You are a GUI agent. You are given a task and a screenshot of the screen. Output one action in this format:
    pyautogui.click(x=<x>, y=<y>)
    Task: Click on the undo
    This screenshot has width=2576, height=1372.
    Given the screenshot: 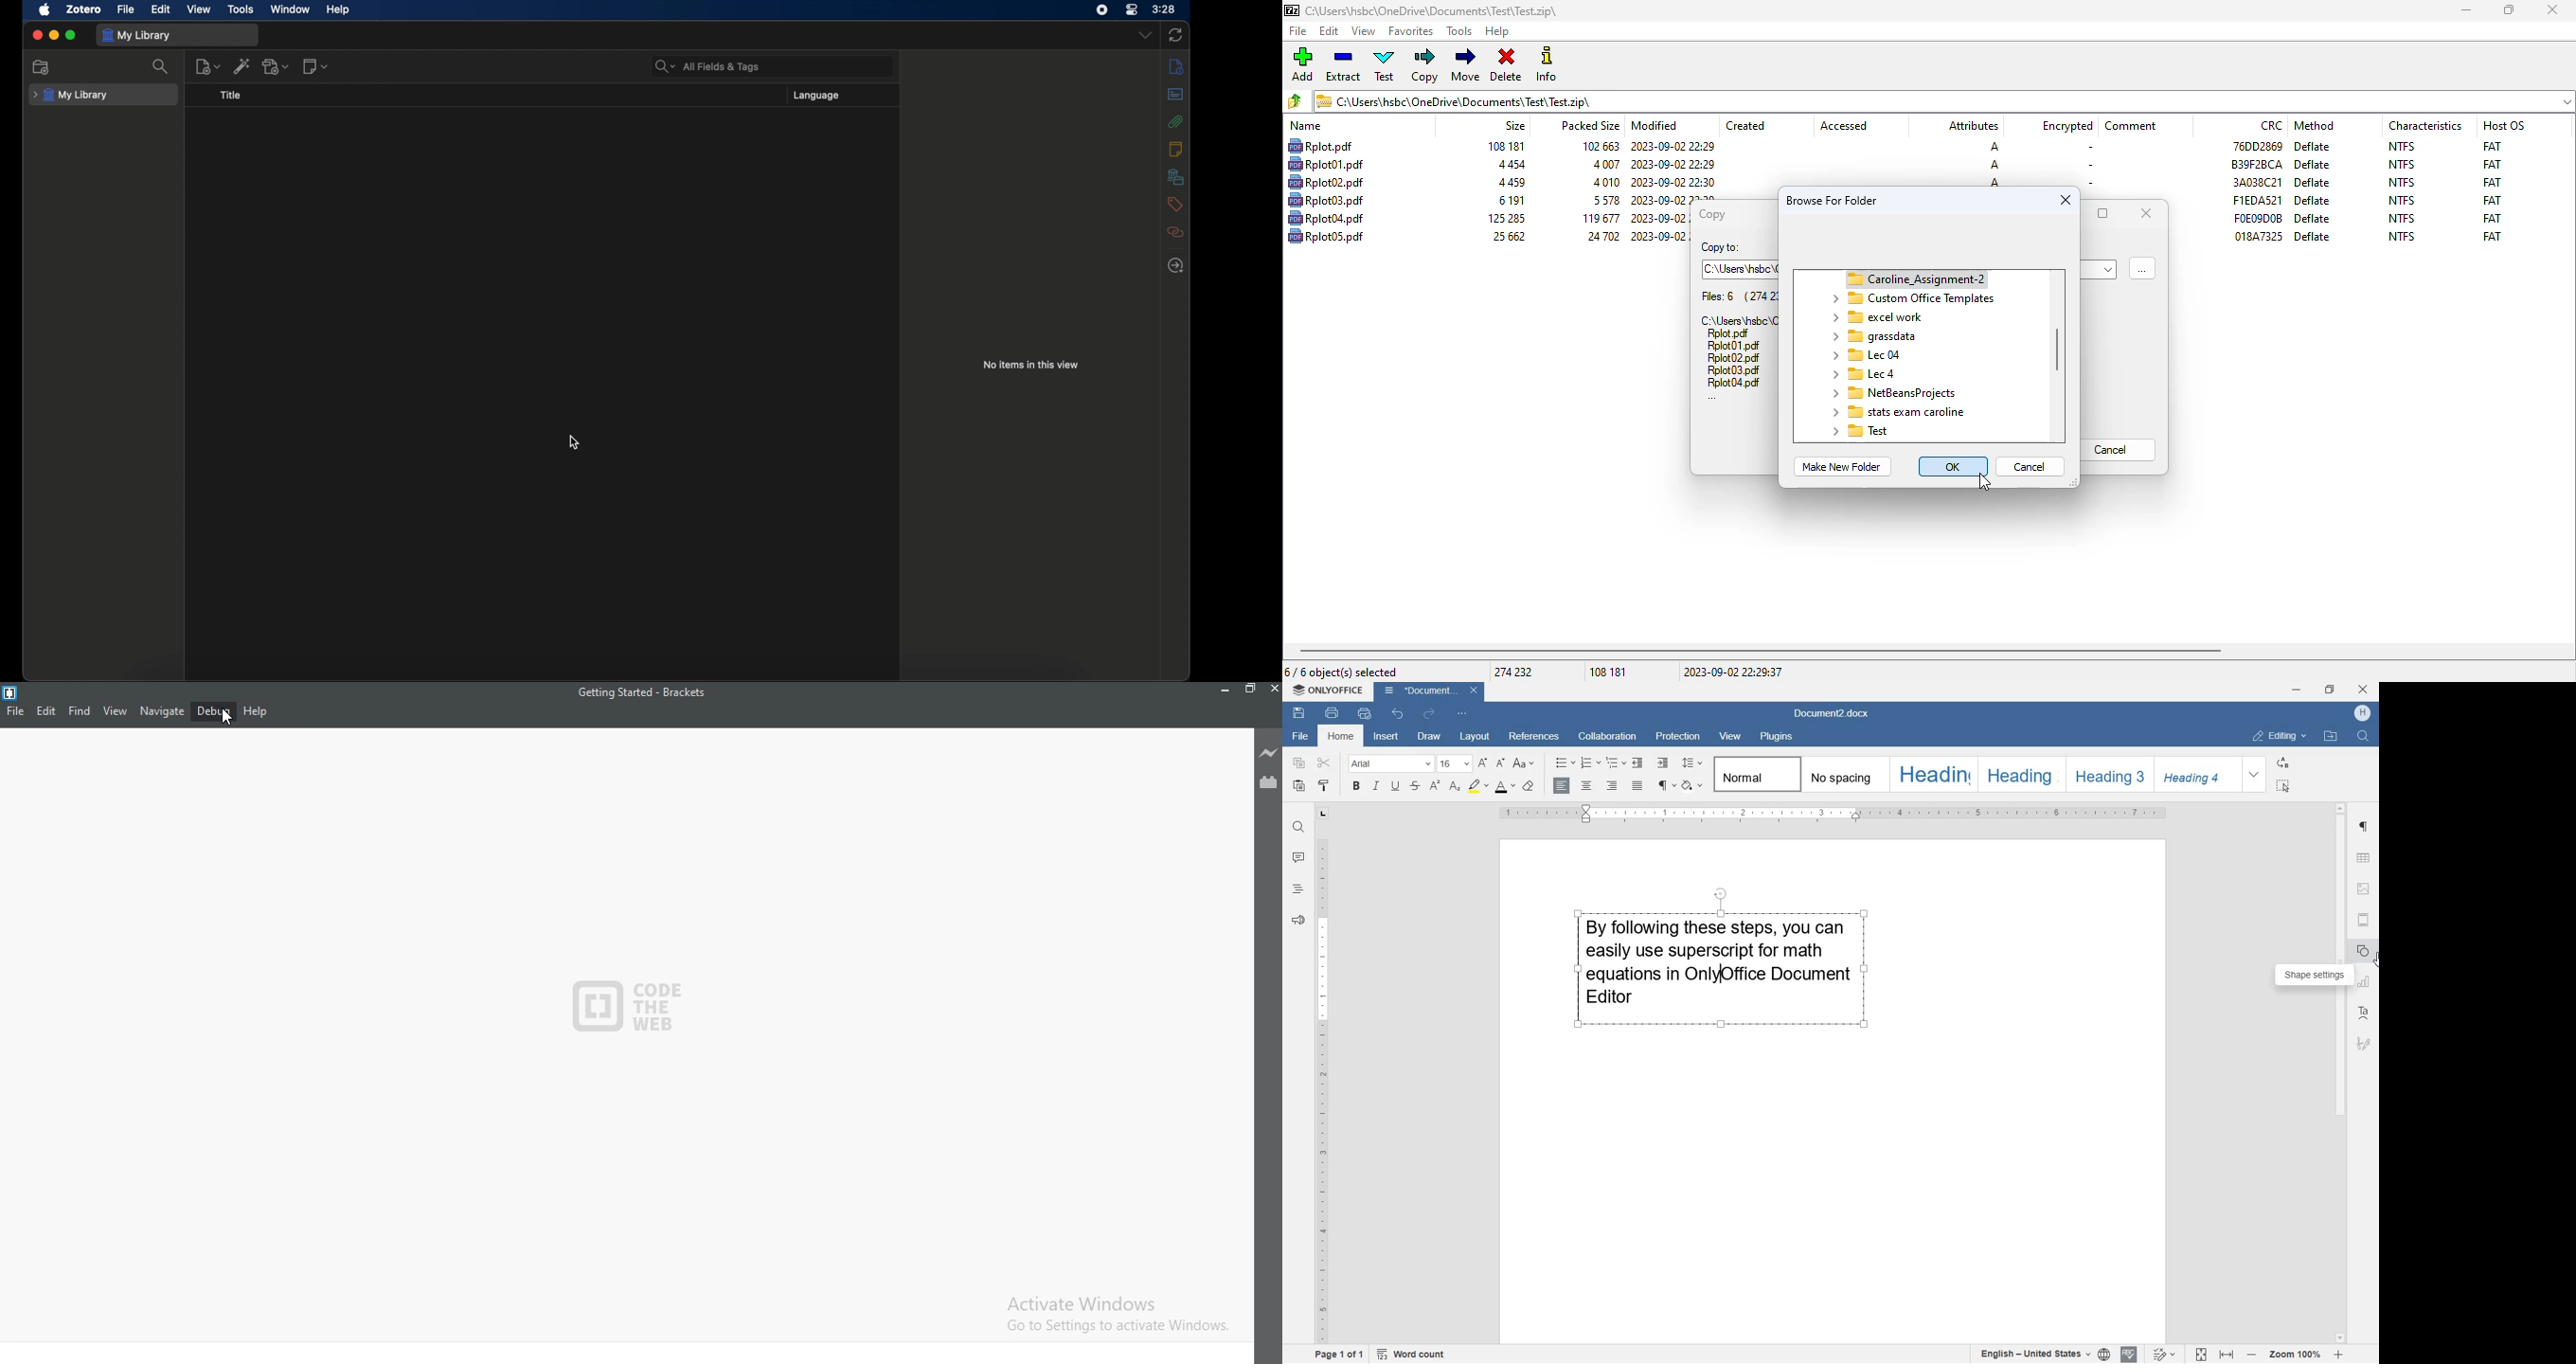 What is the action you would take?
    pyautogui.click(x=1399, y=714)
    